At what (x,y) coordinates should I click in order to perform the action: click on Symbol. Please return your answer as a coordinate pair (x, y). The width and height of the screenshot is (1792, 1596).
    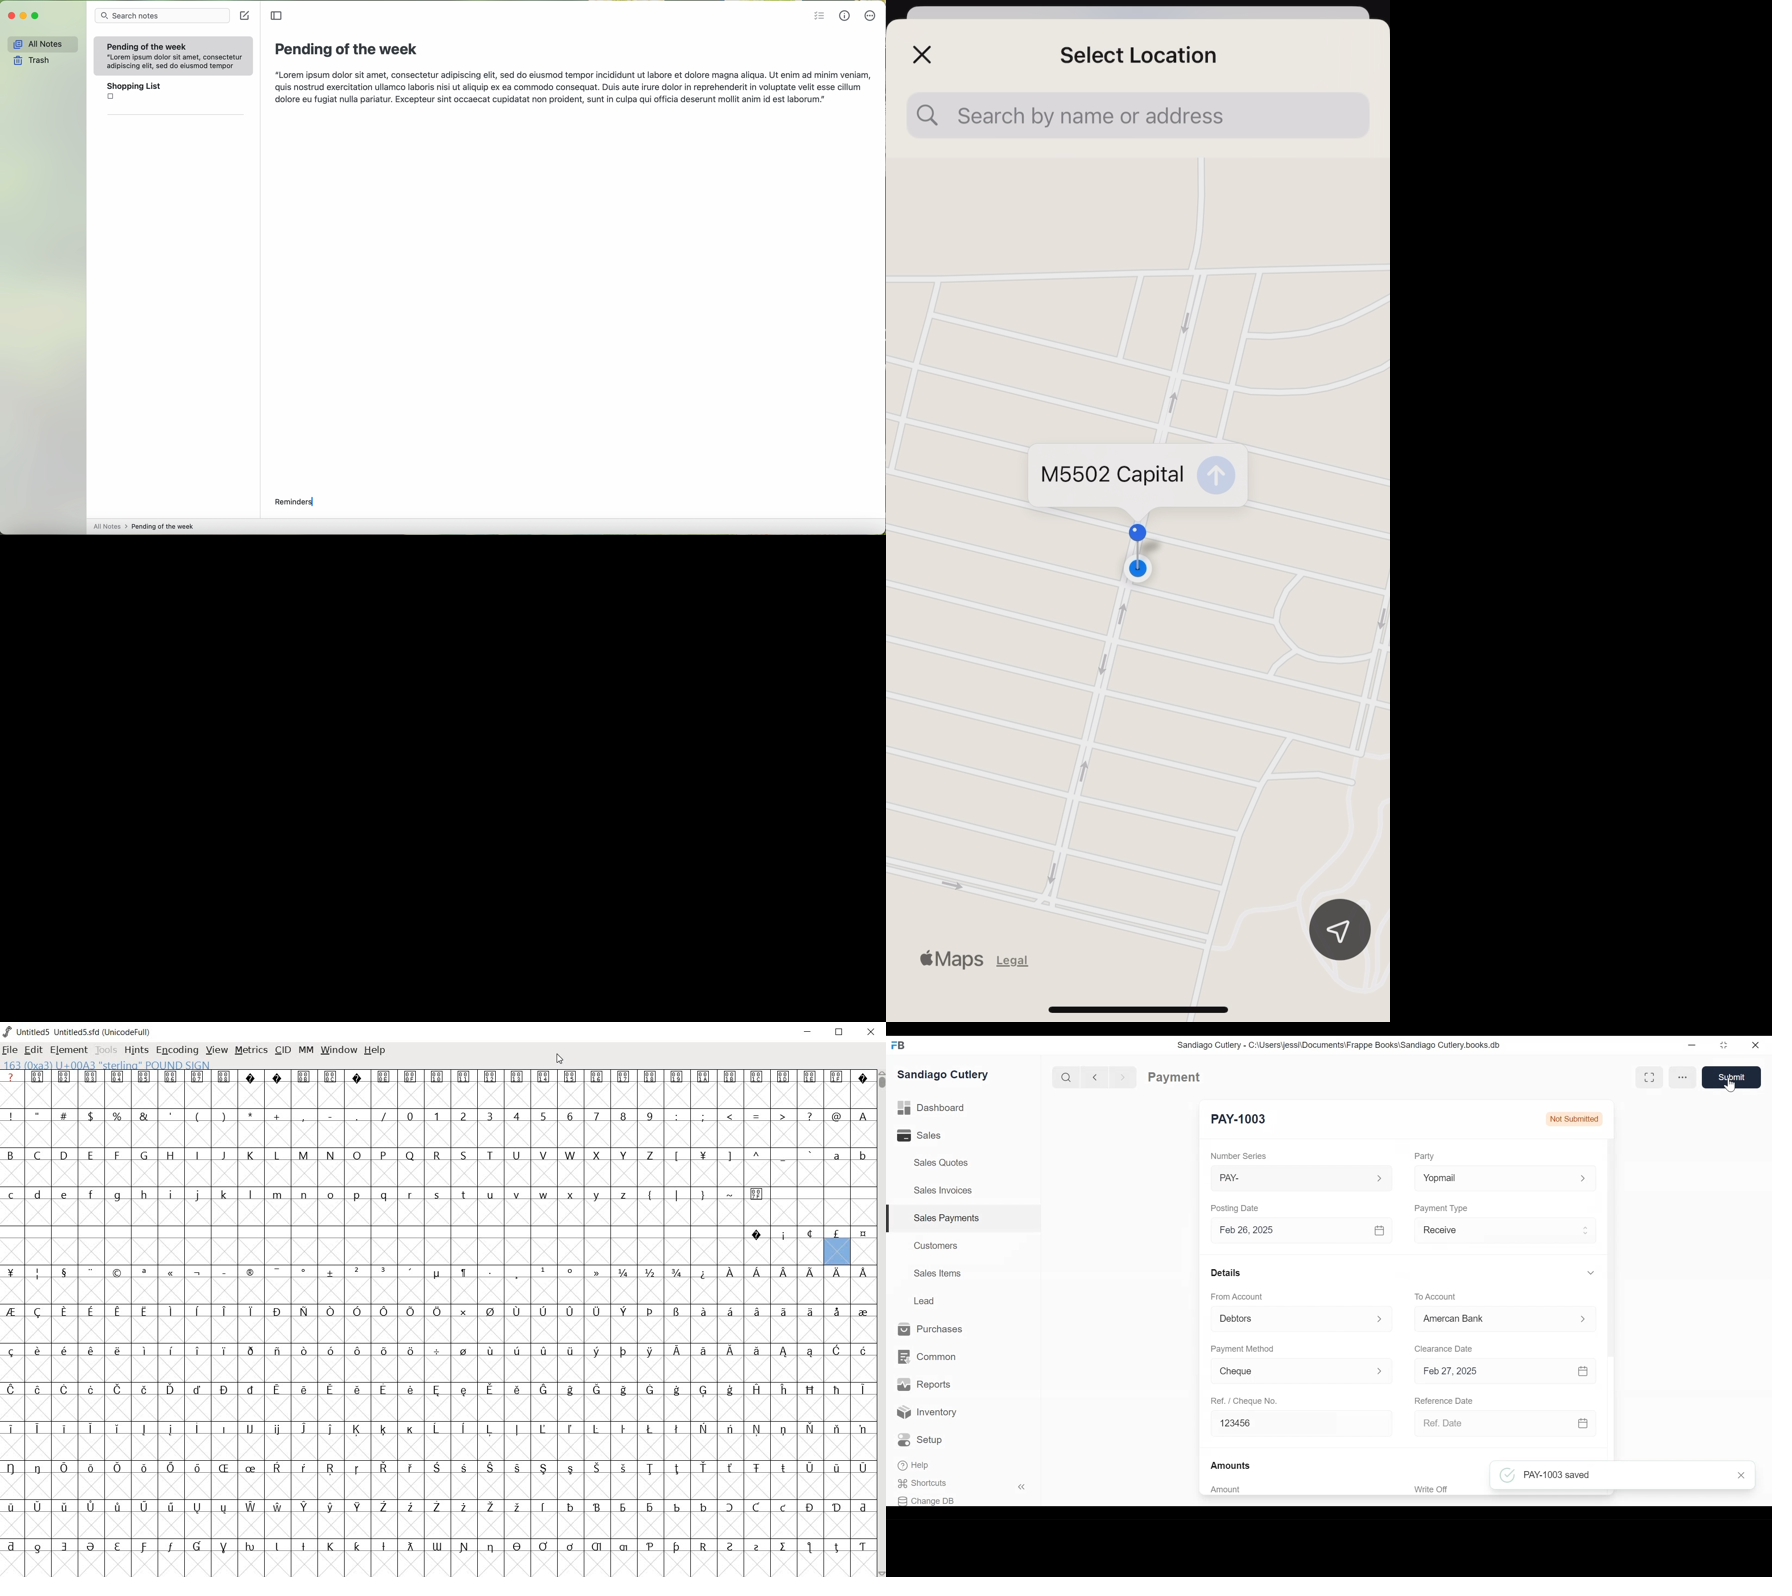
    Looking at the image, I should click on (623, 1076).